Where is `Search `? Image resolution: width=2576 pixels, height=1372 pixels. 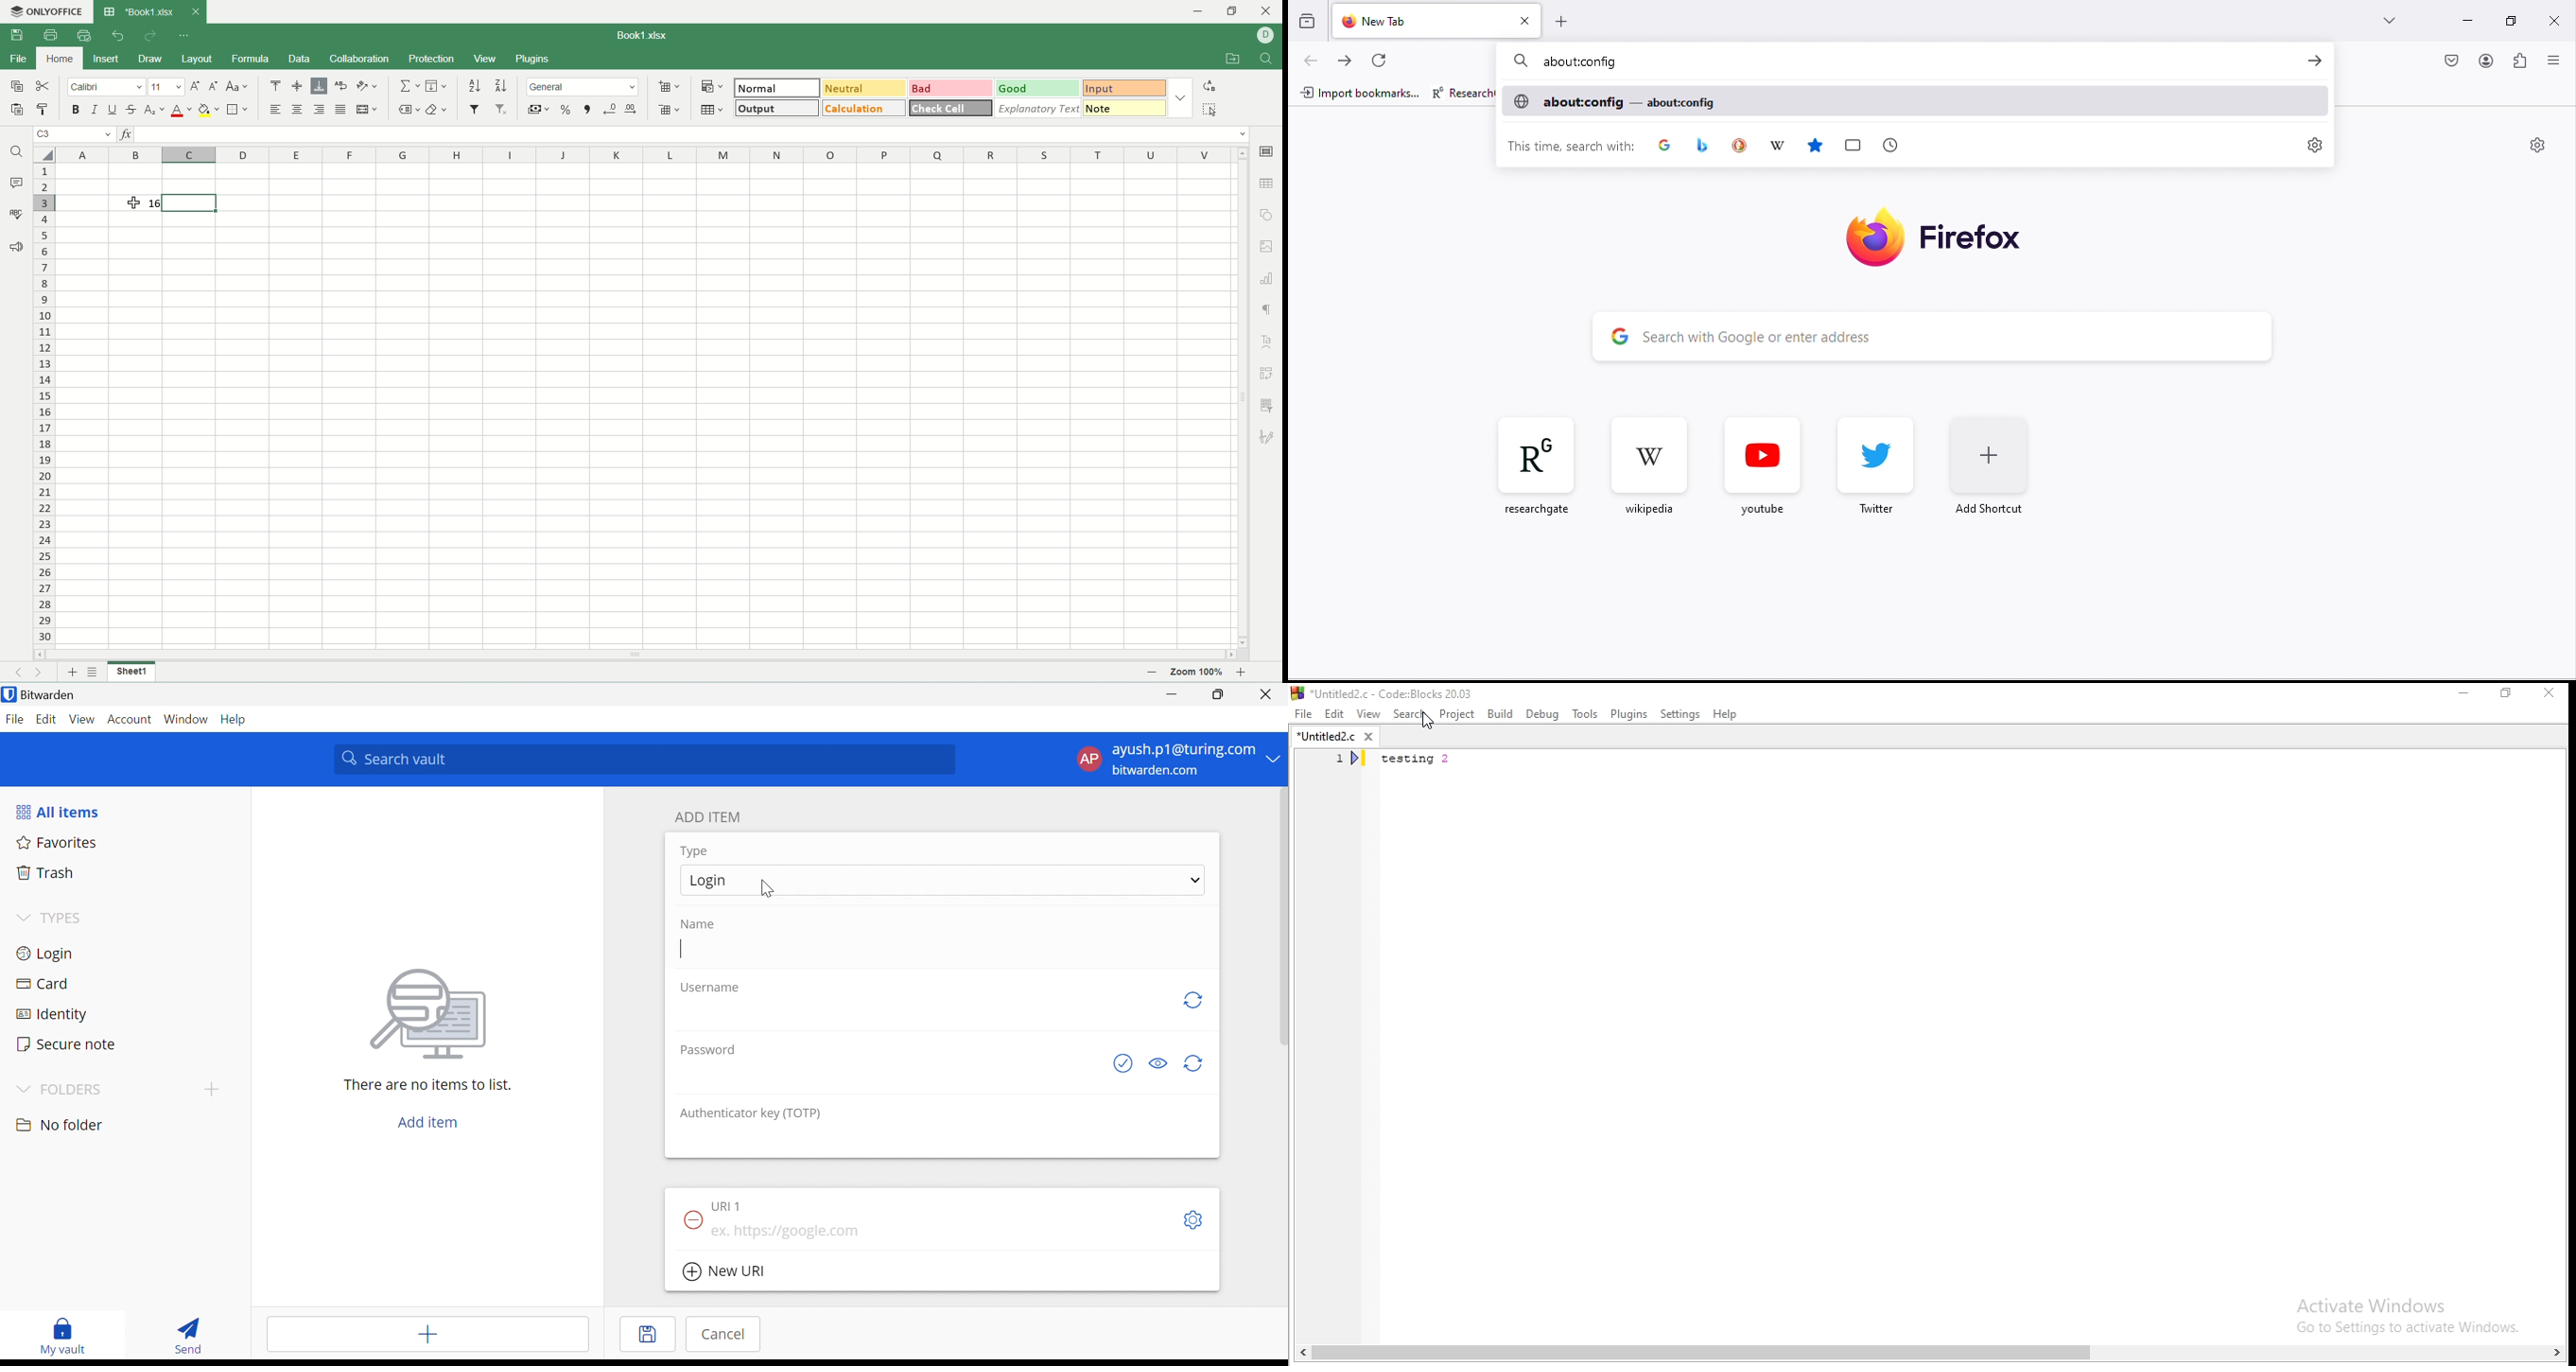
Search  is located at coordinates (1407, 713).